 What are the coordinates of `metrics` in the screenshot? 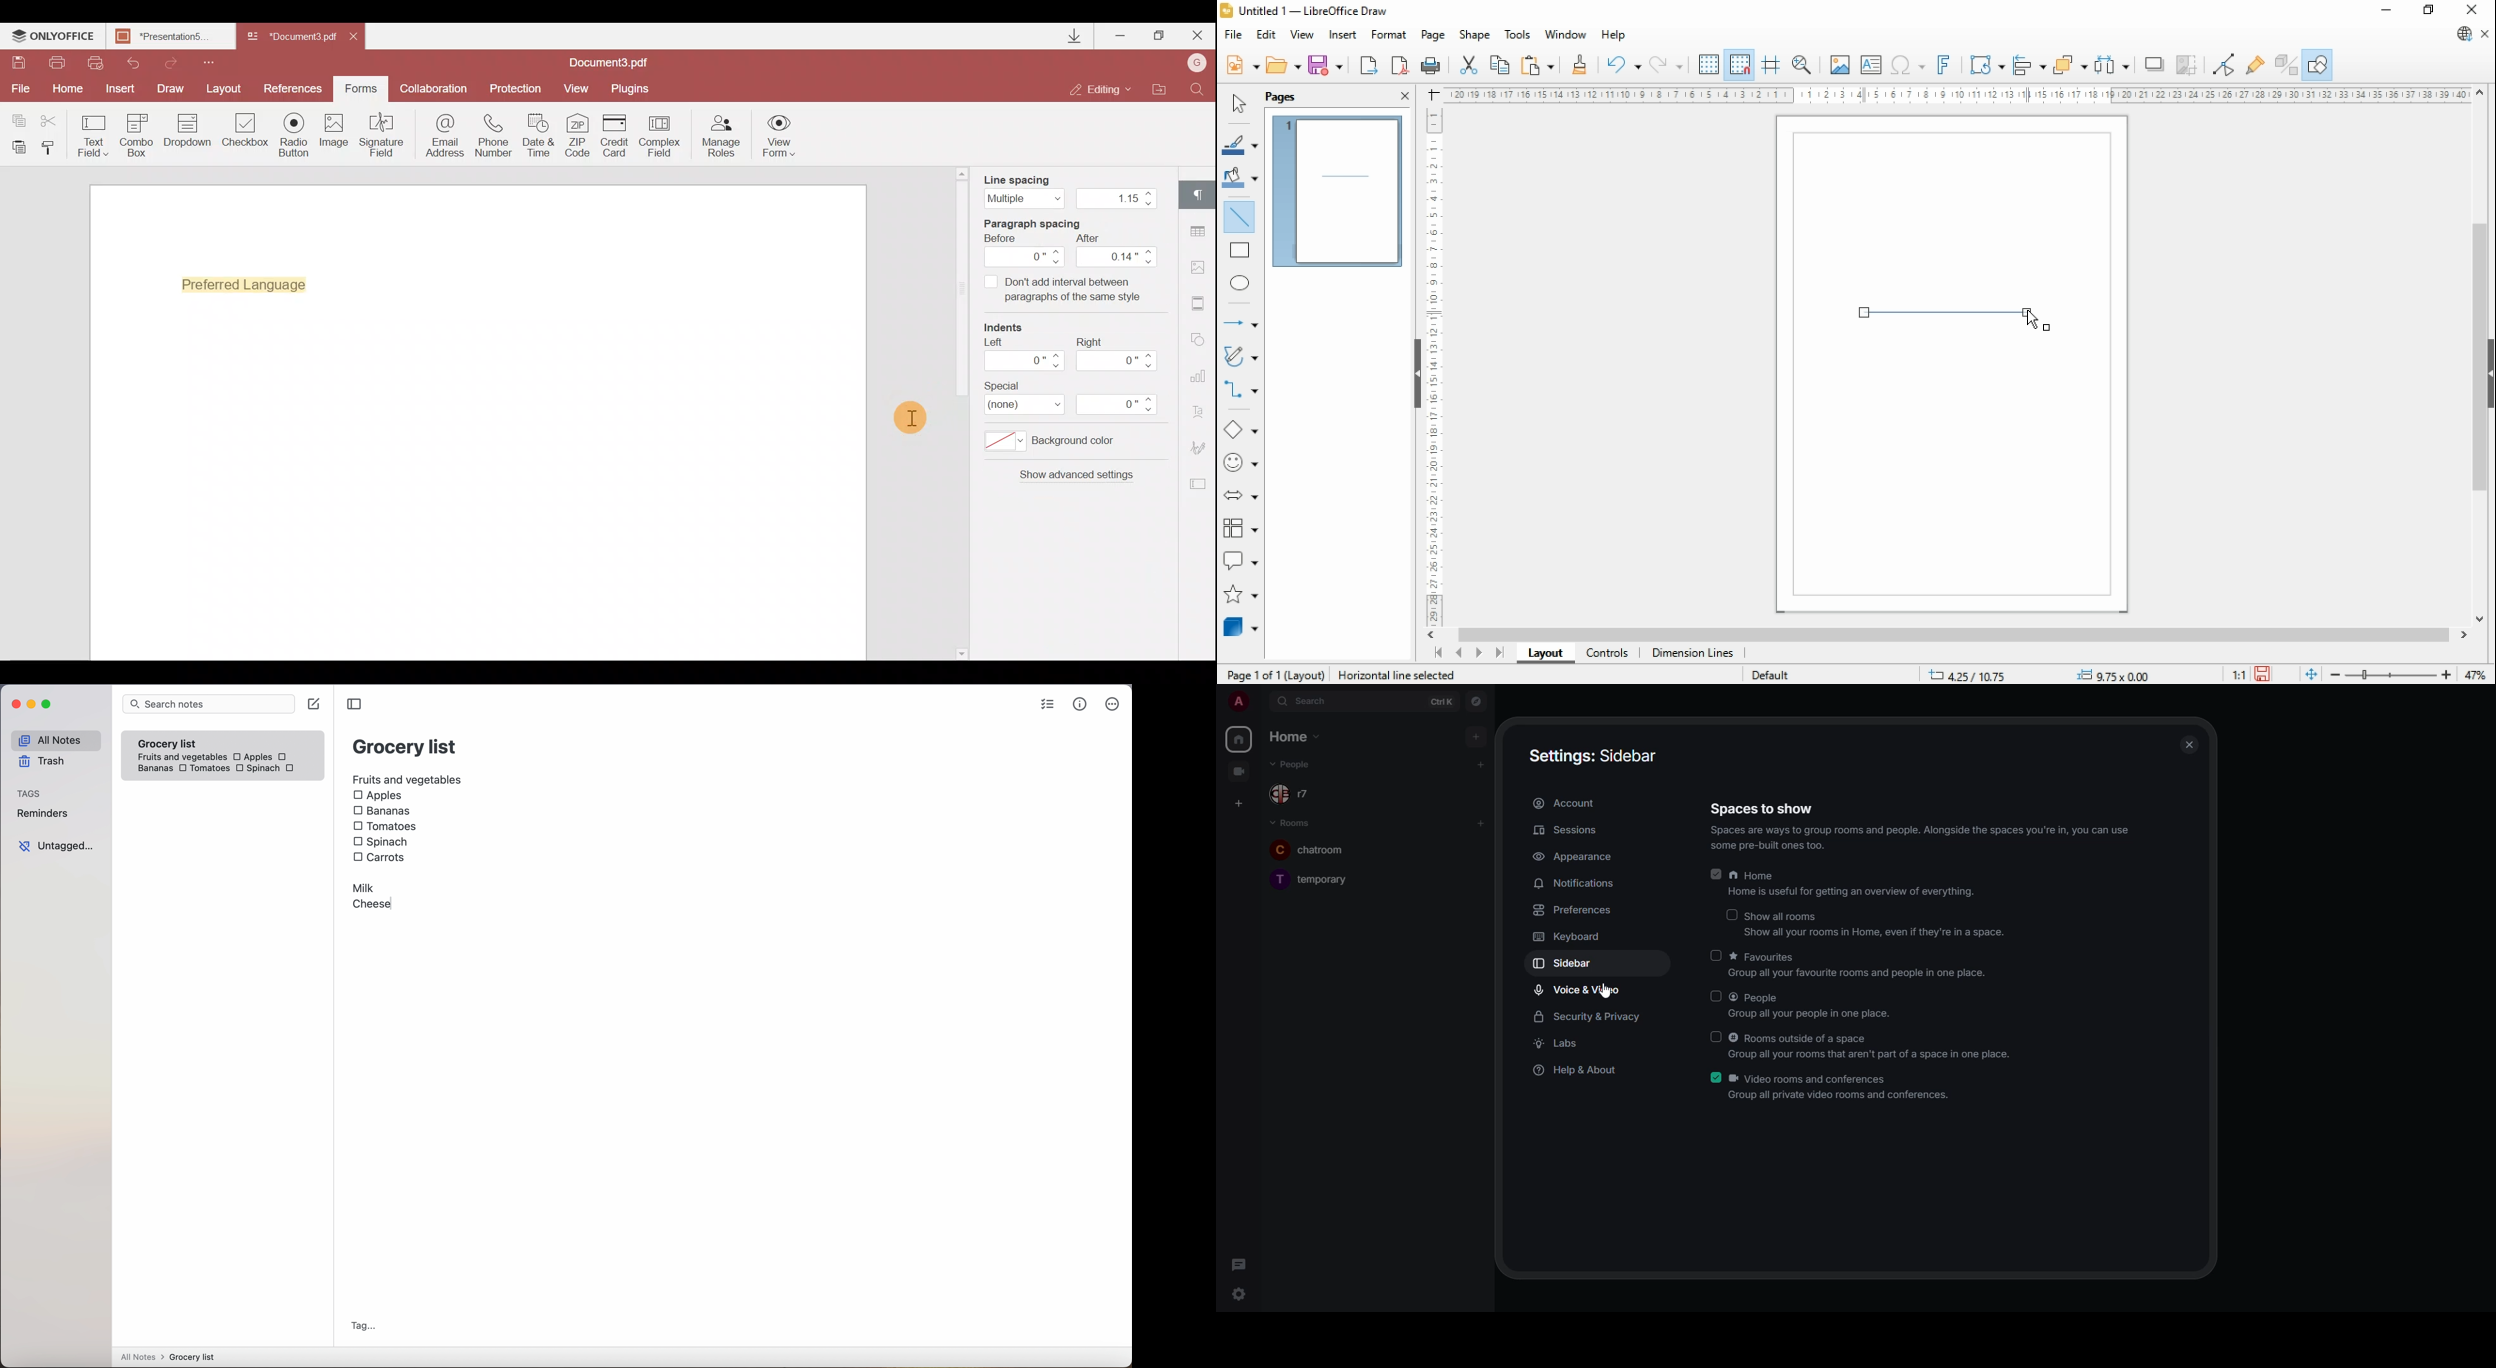 It's located at (1080, 705).